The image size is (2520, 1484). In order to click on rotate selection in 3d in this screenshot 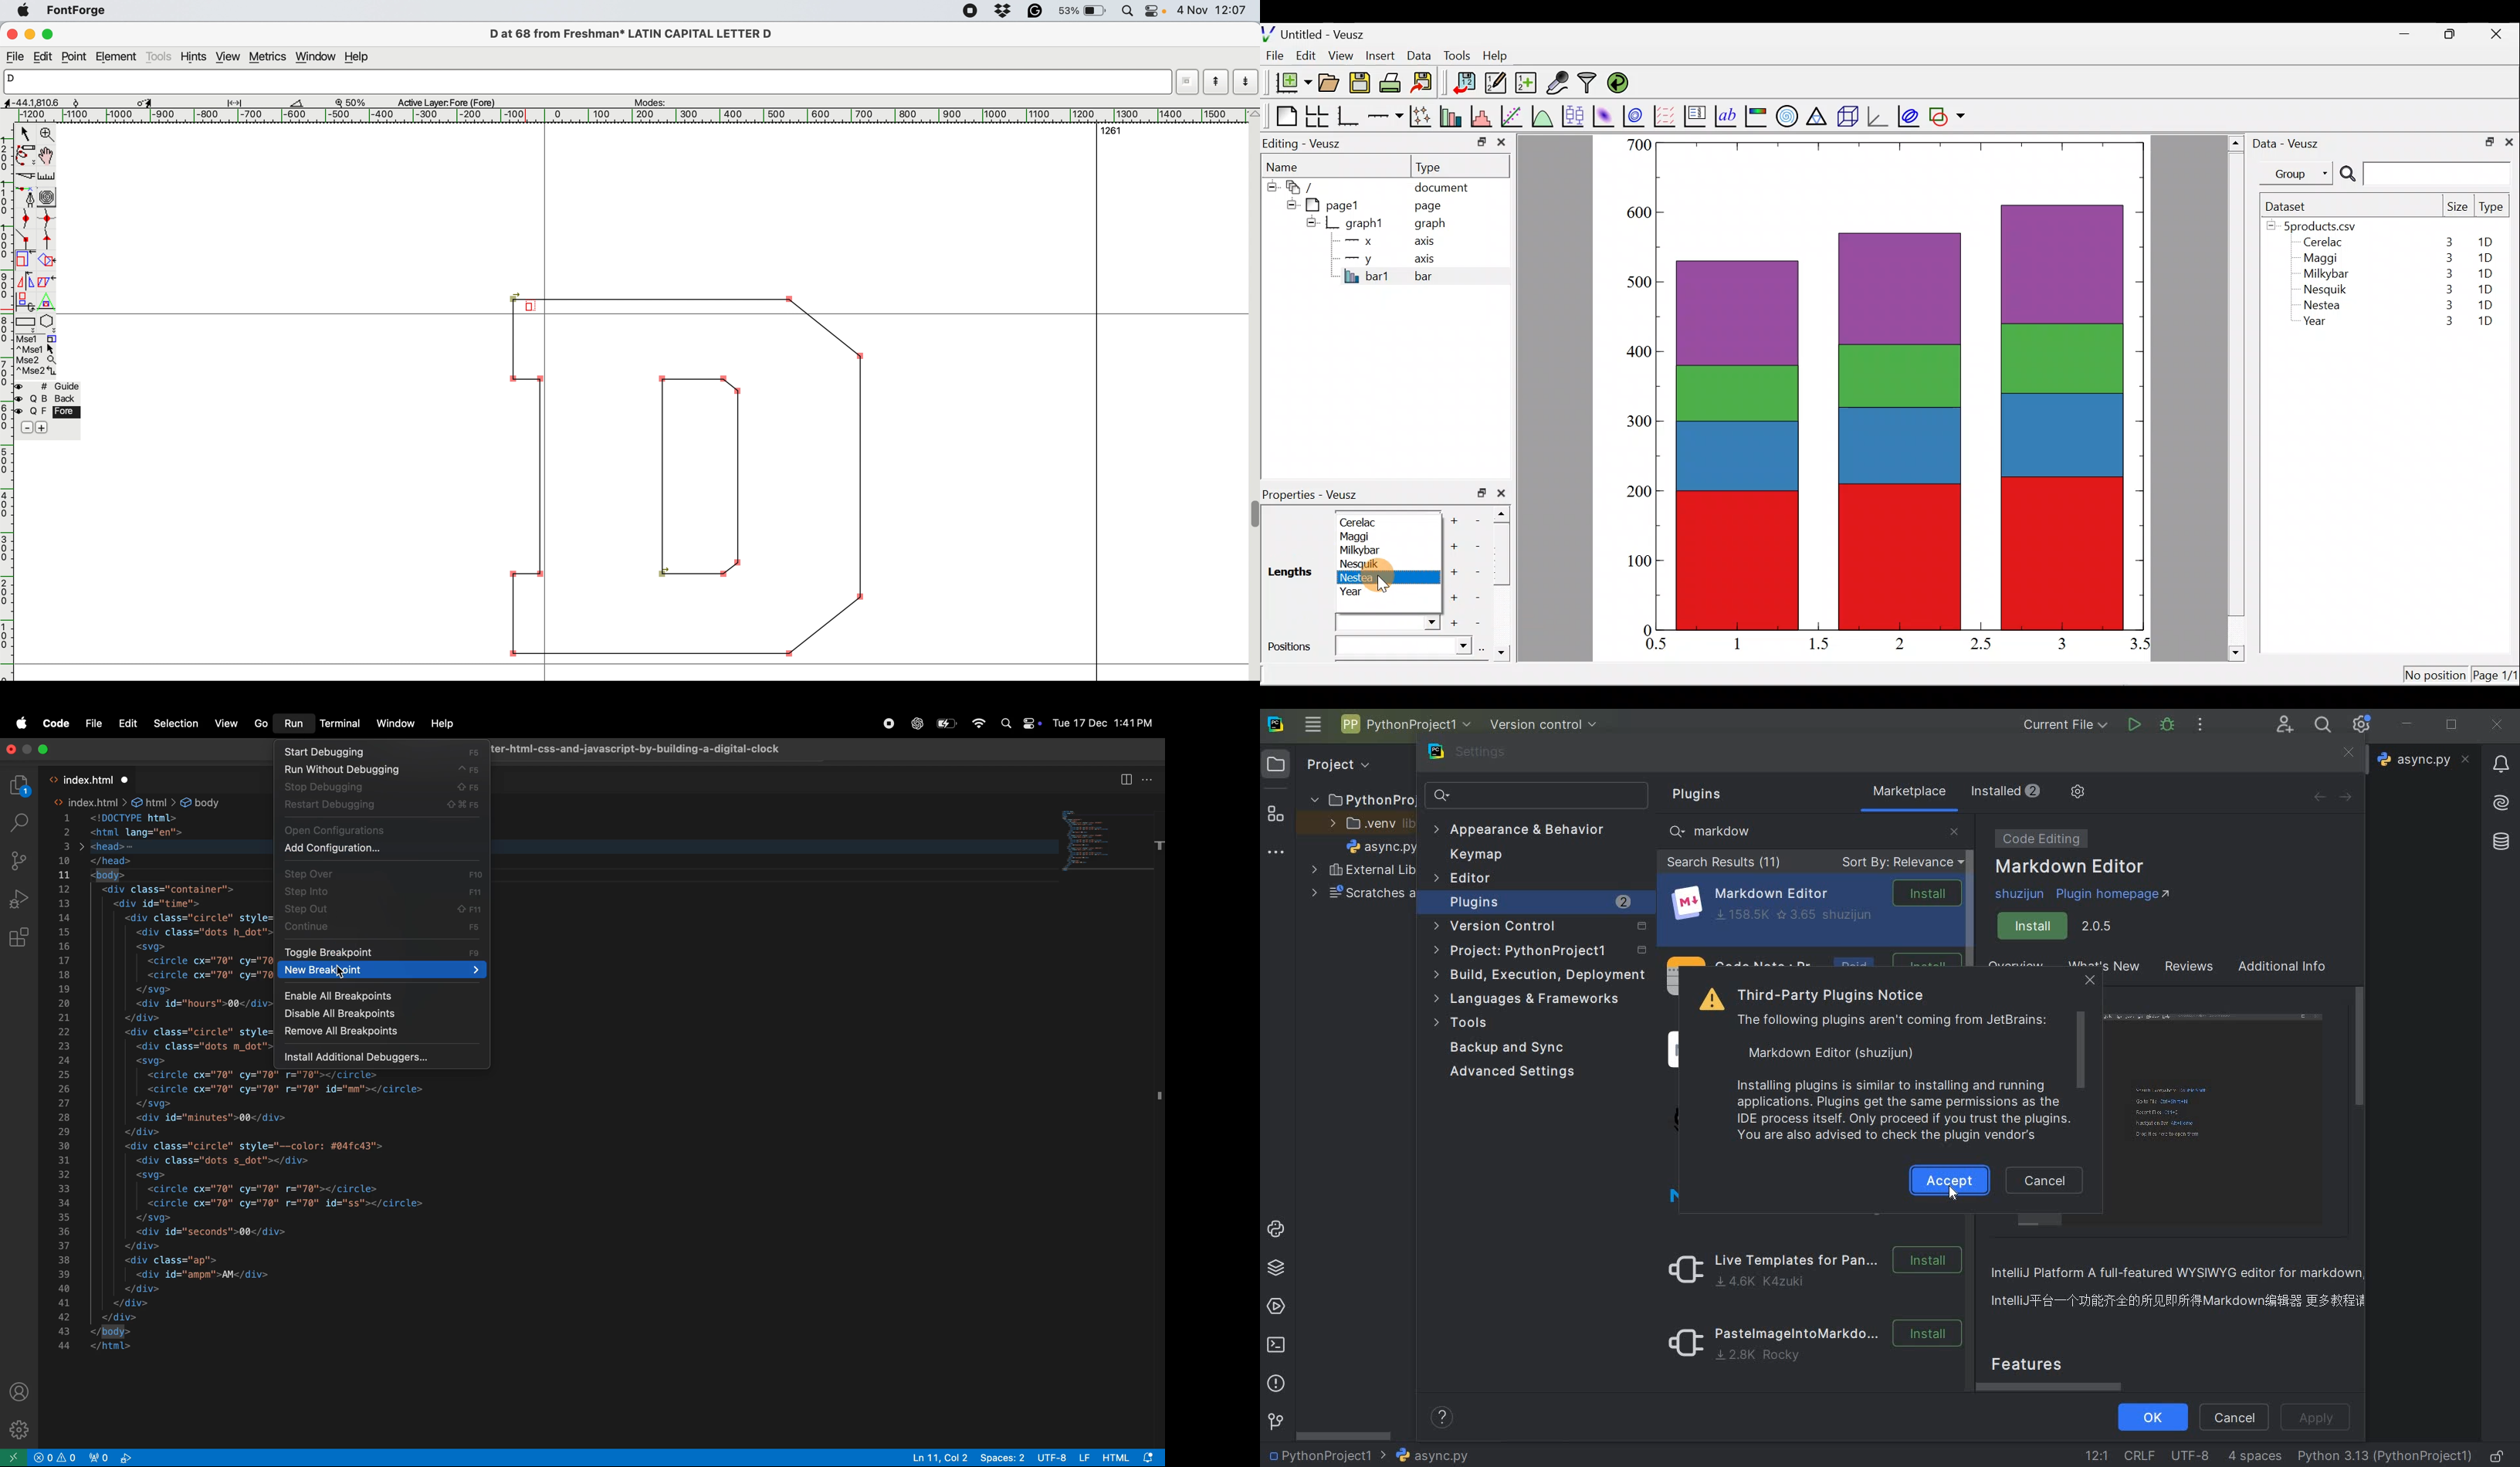, I will do `click(24, 302)`.